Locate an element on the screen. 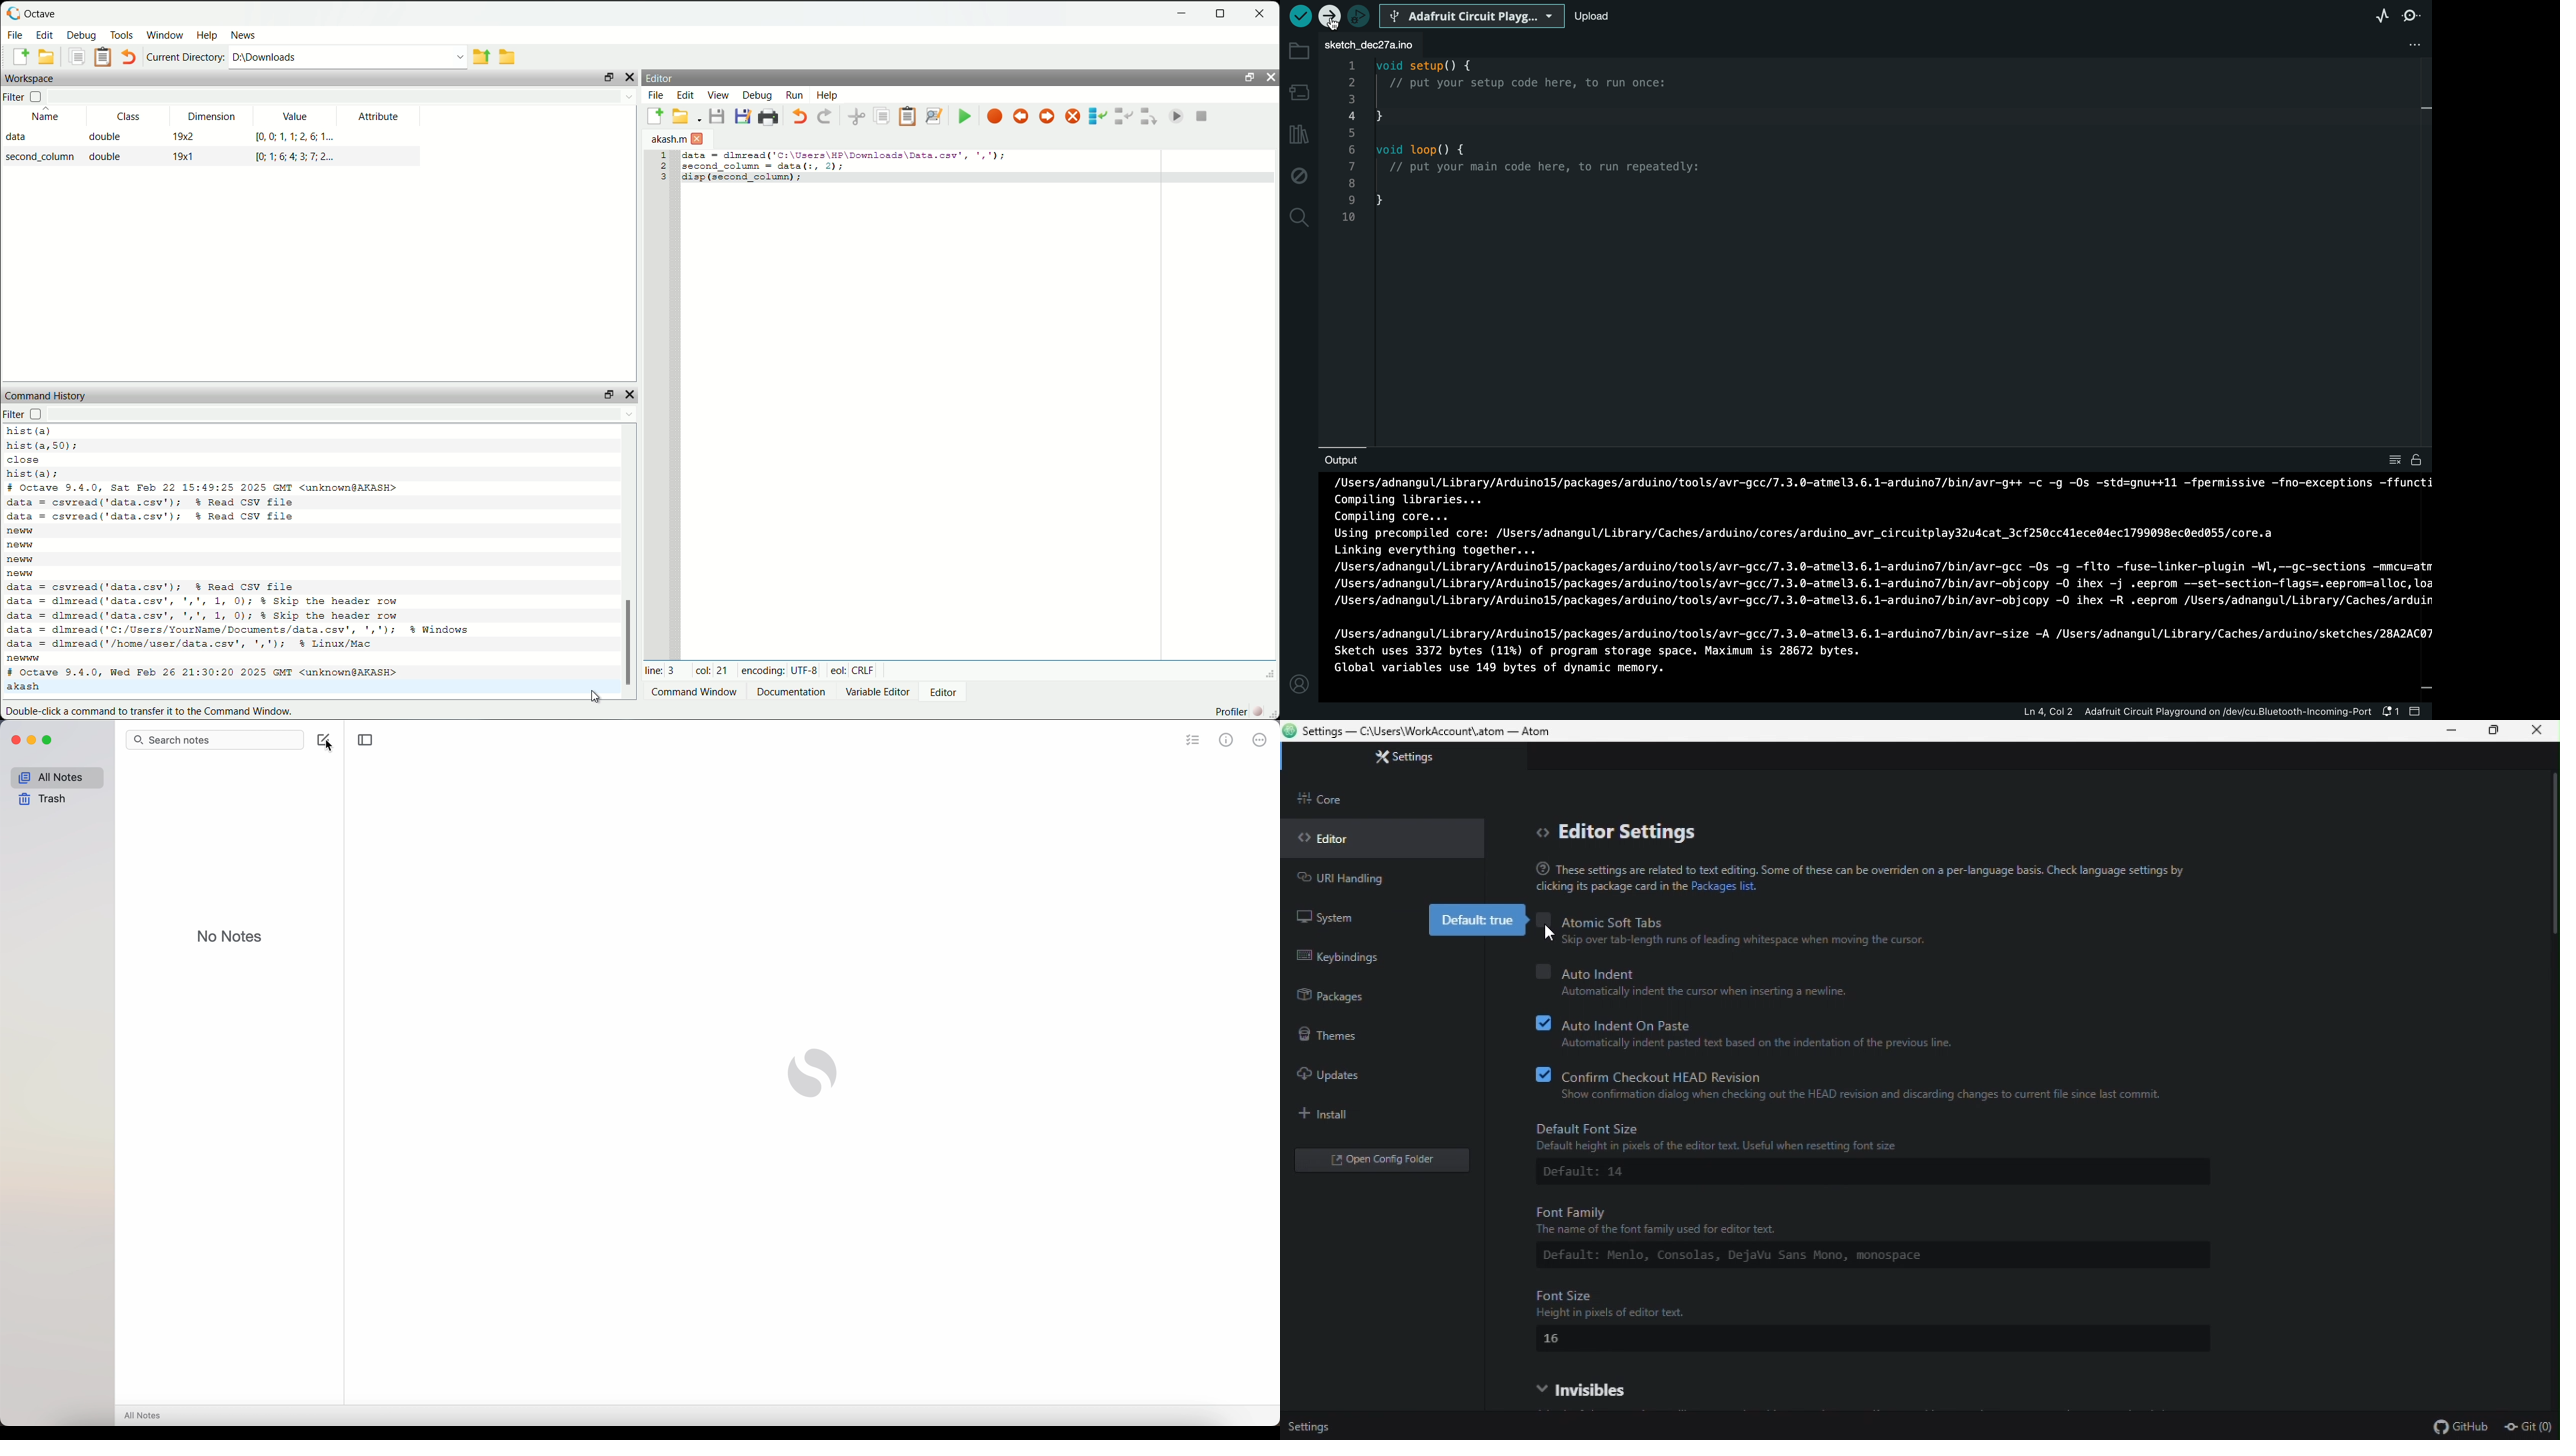 This screenshot has height=1456, width=2576. verify is located at coordinates (1299, 16).